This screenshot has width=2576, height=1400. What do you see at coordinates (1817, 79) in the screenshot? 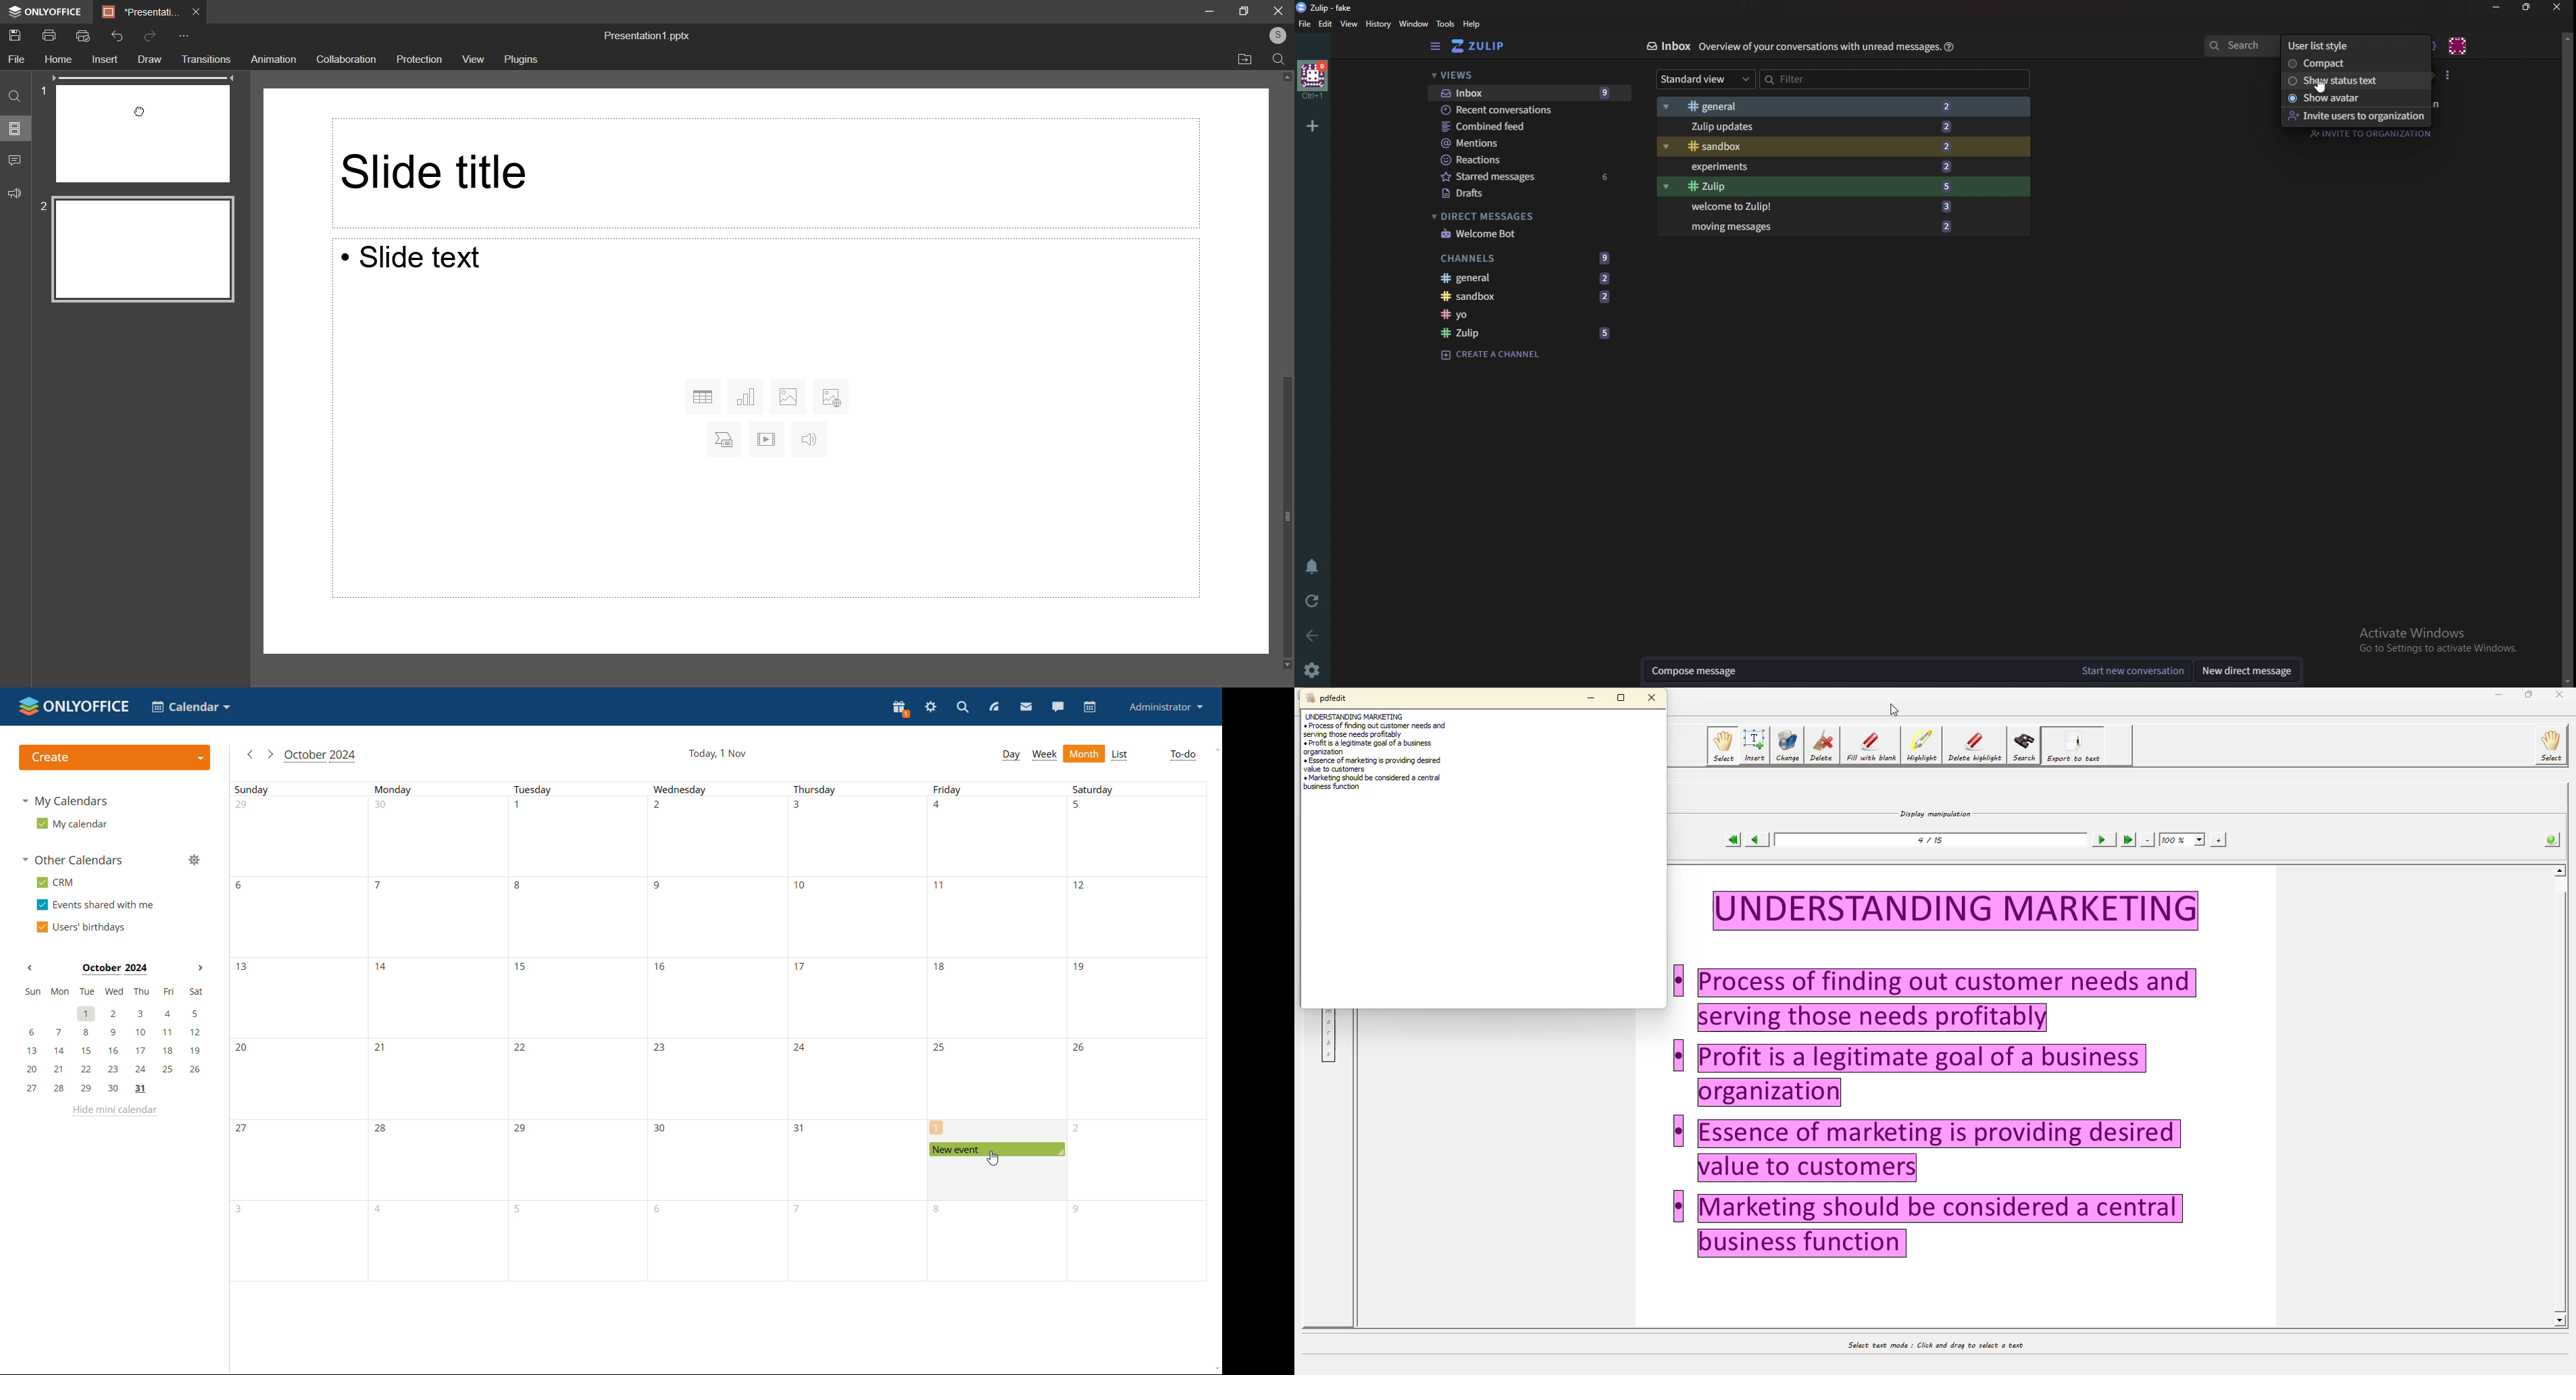
I see `Filter` at bounding box center [1817, 79].